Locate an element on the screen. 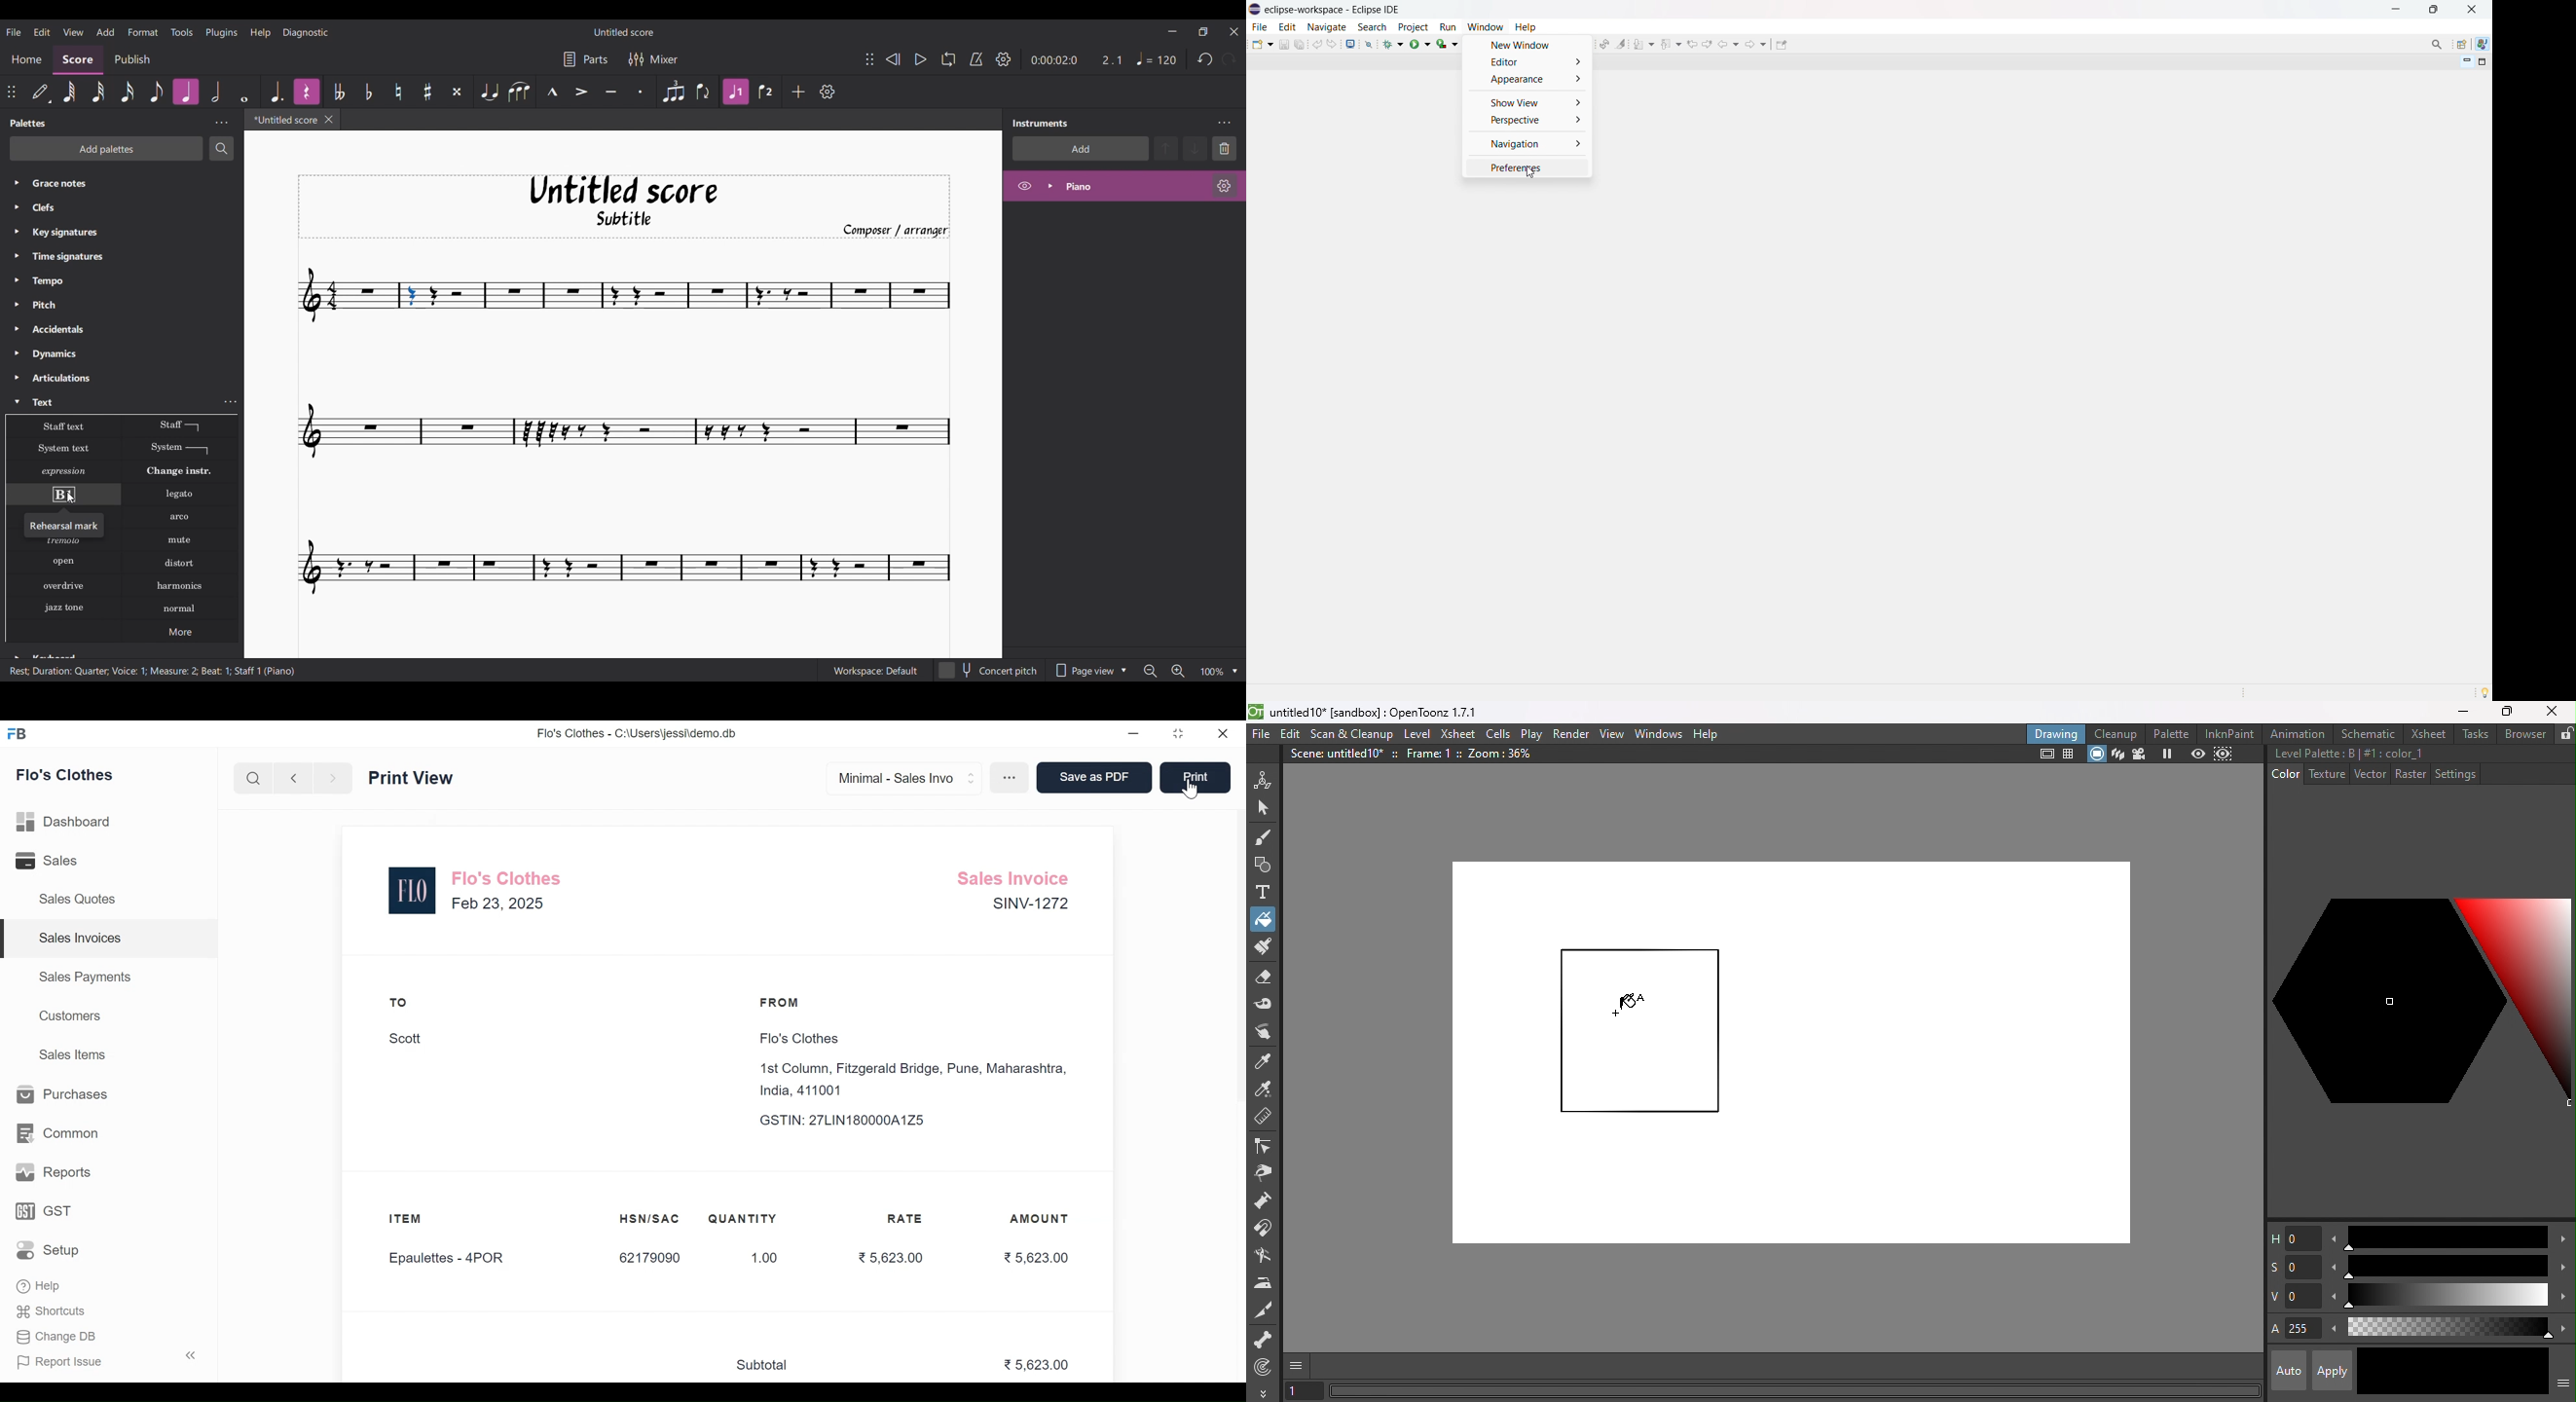 The width and height of the screenshot is (2576, 1428). V is located at coordinates (2294, 1296).